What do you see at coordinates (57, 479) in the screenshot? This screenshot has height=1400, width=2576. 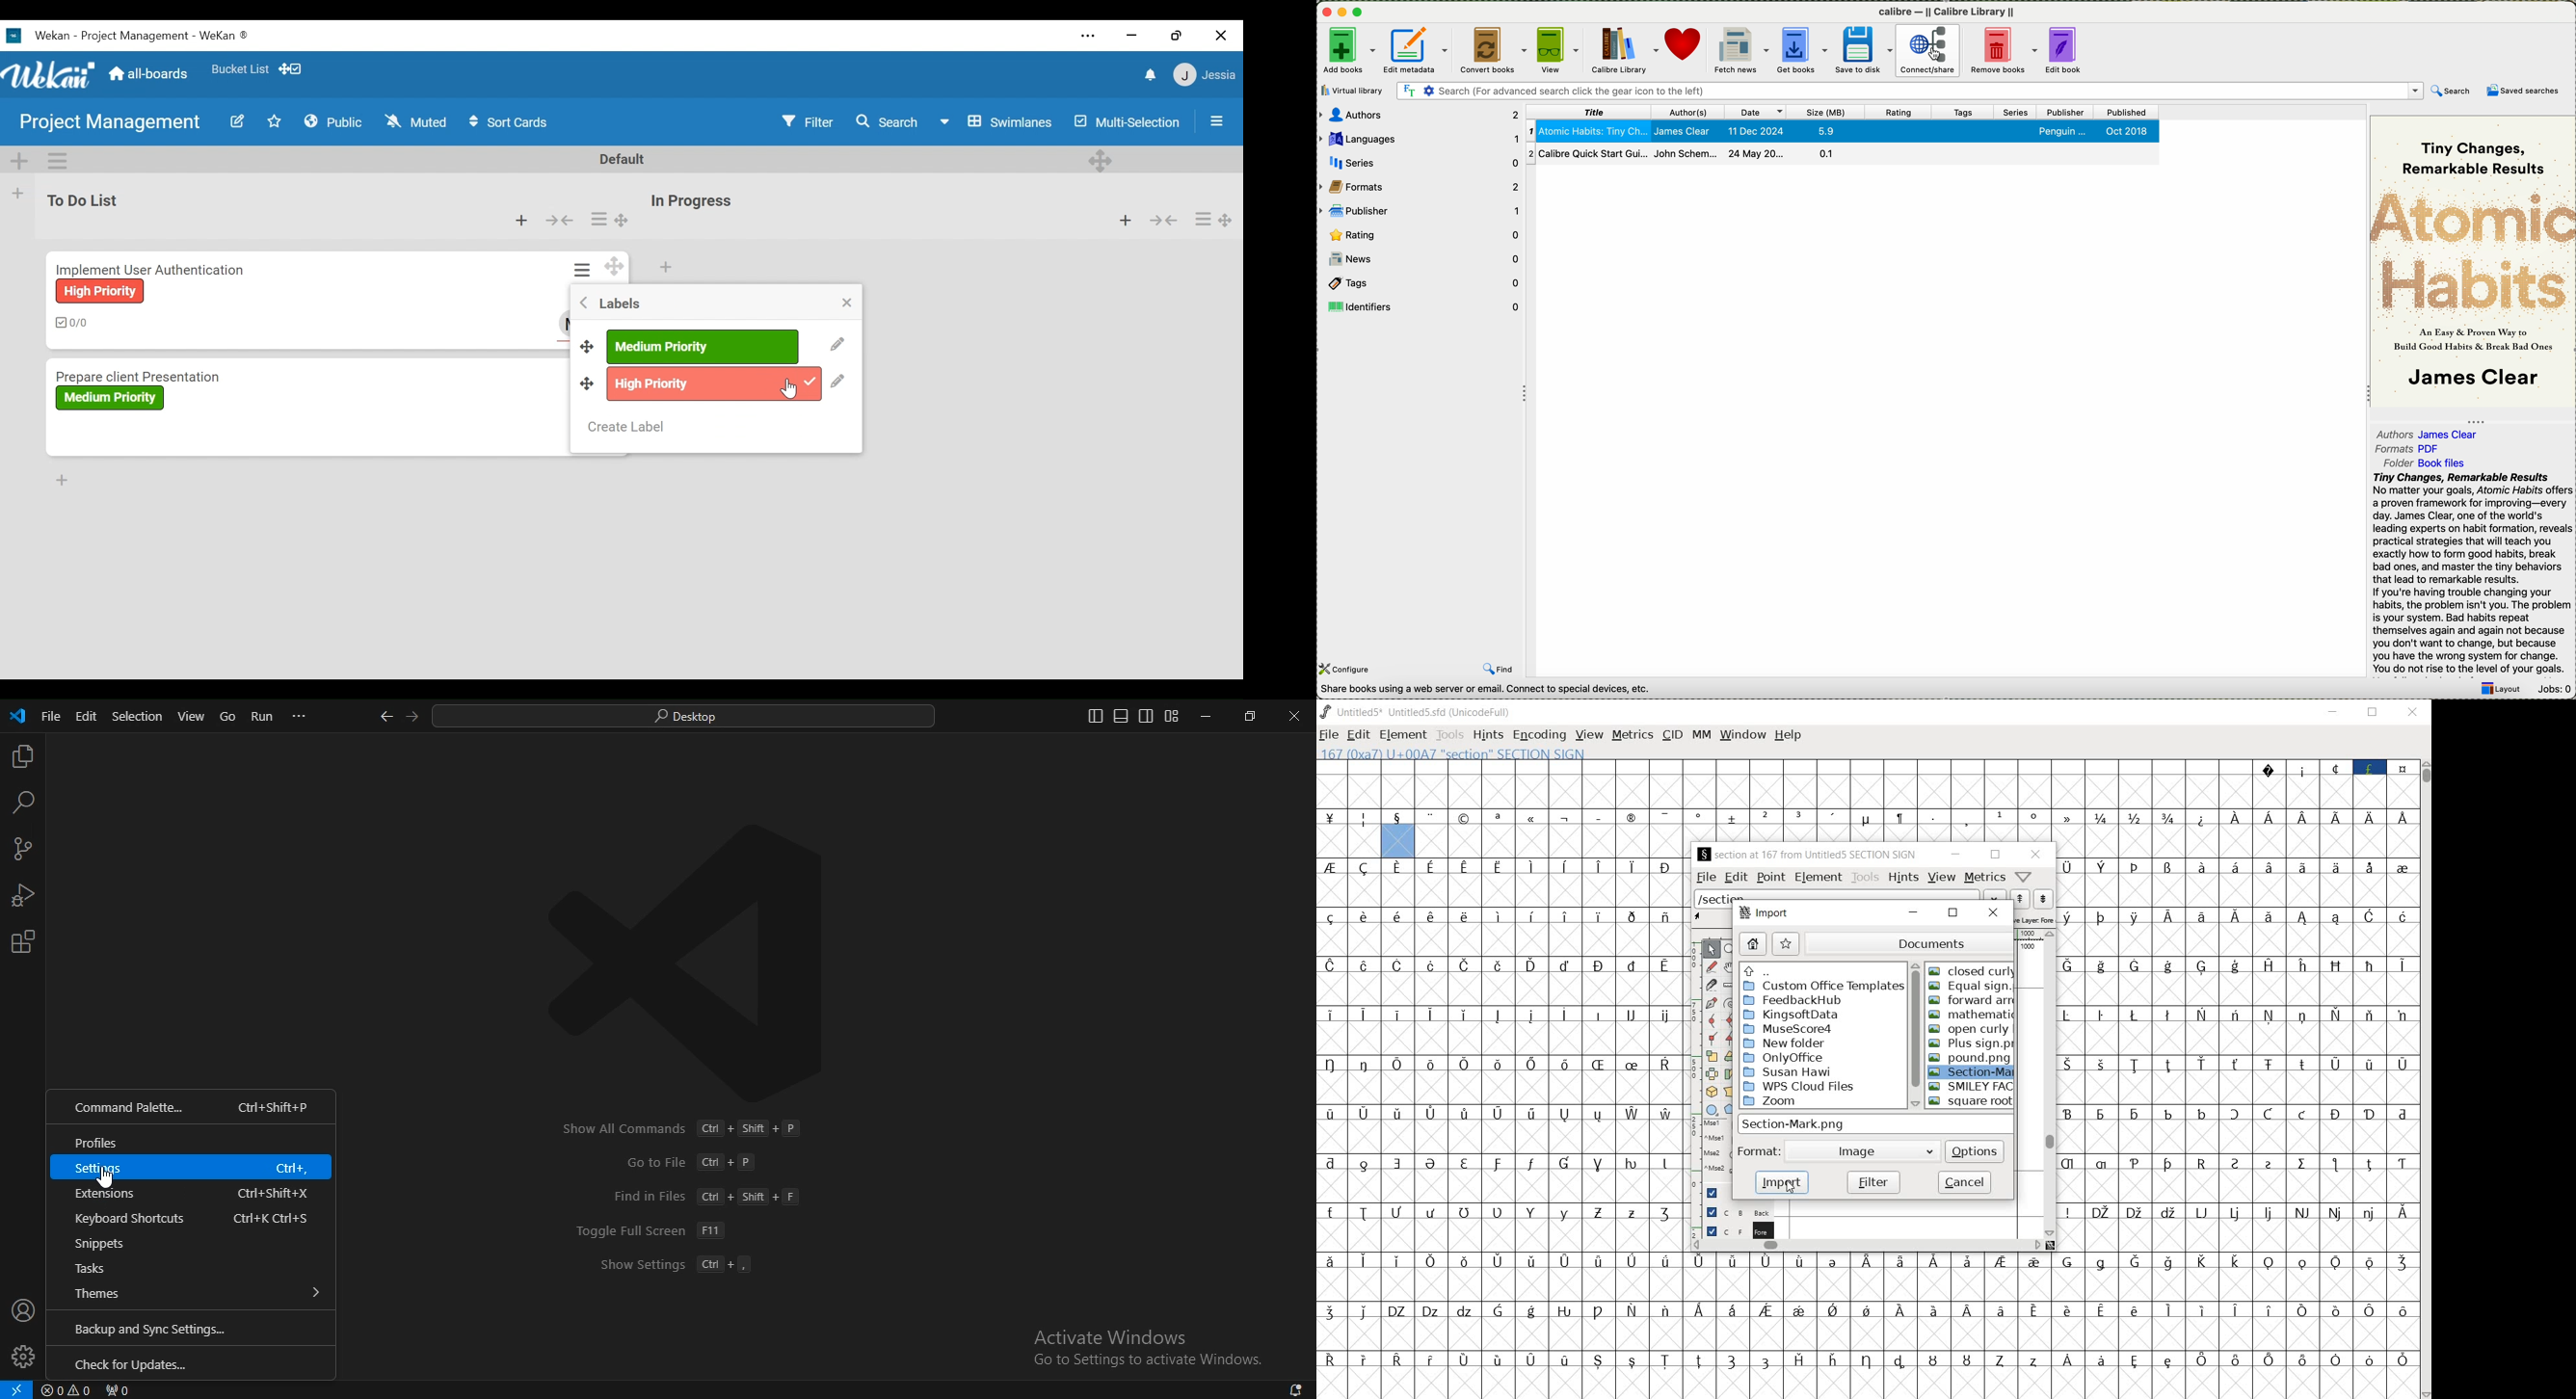 I see `Add card to Bottom of the list` at bounding box center [57, 479].